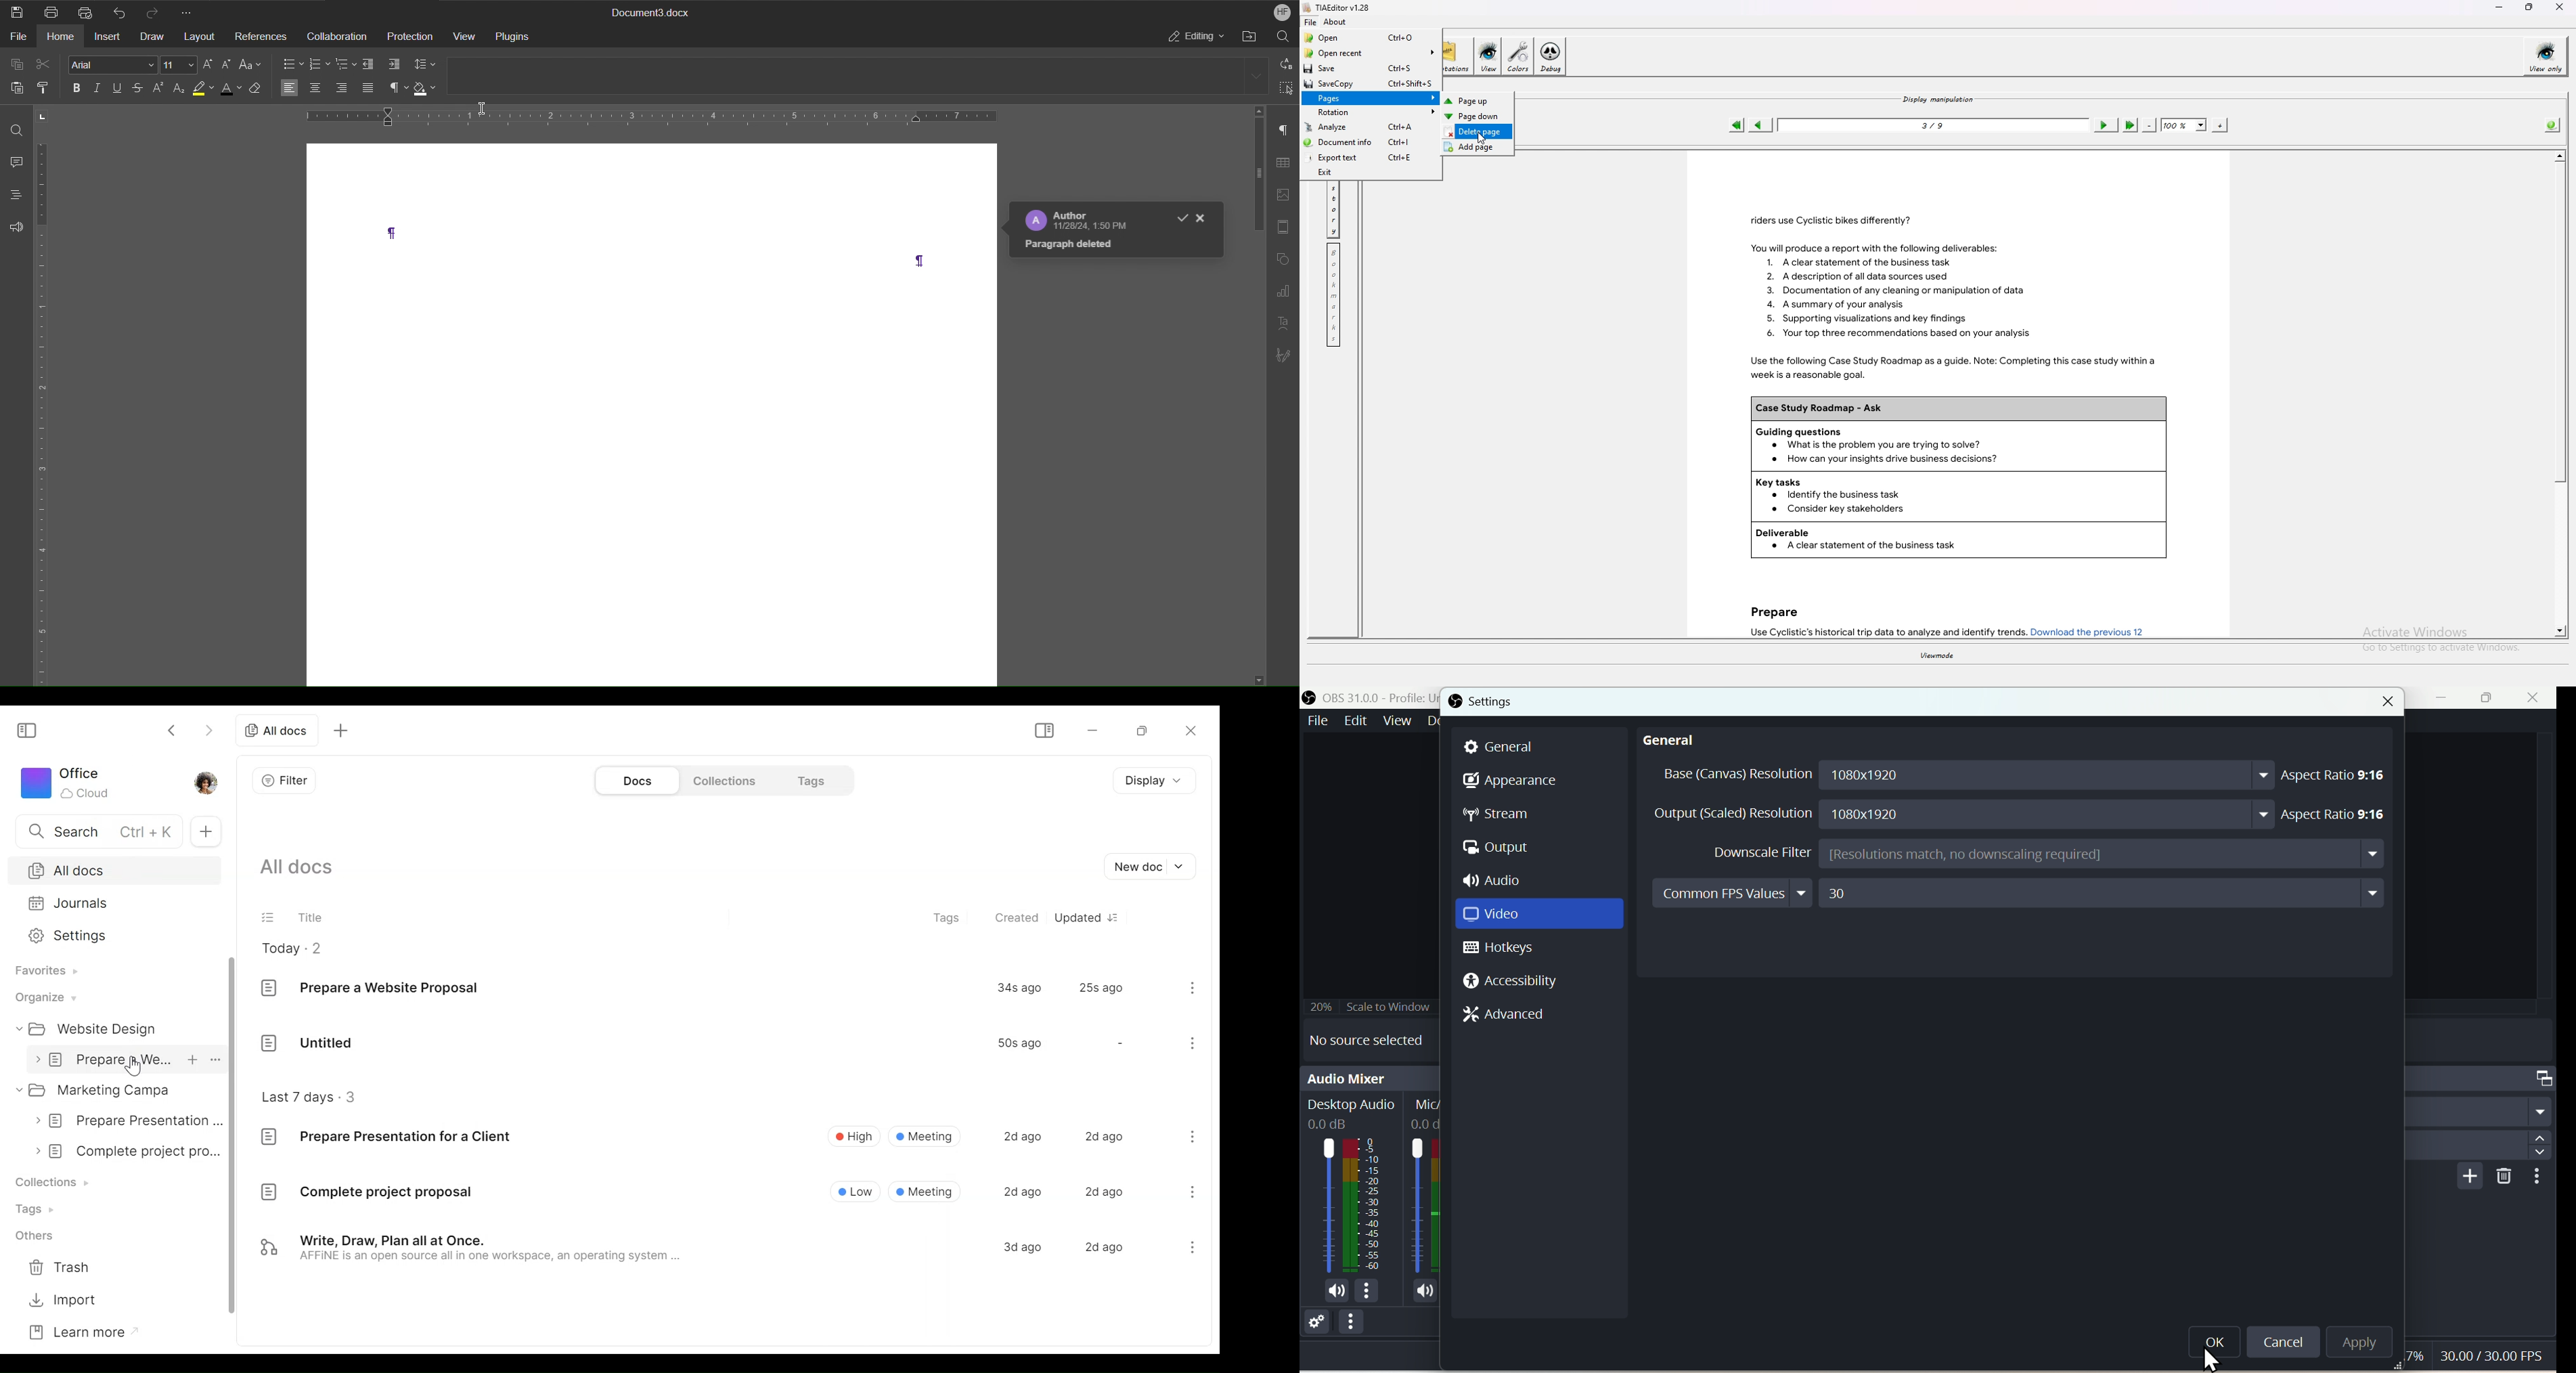  Describe the element at coordinates (1510, 981) in the screenshot. I see `Accessibility` at that location.